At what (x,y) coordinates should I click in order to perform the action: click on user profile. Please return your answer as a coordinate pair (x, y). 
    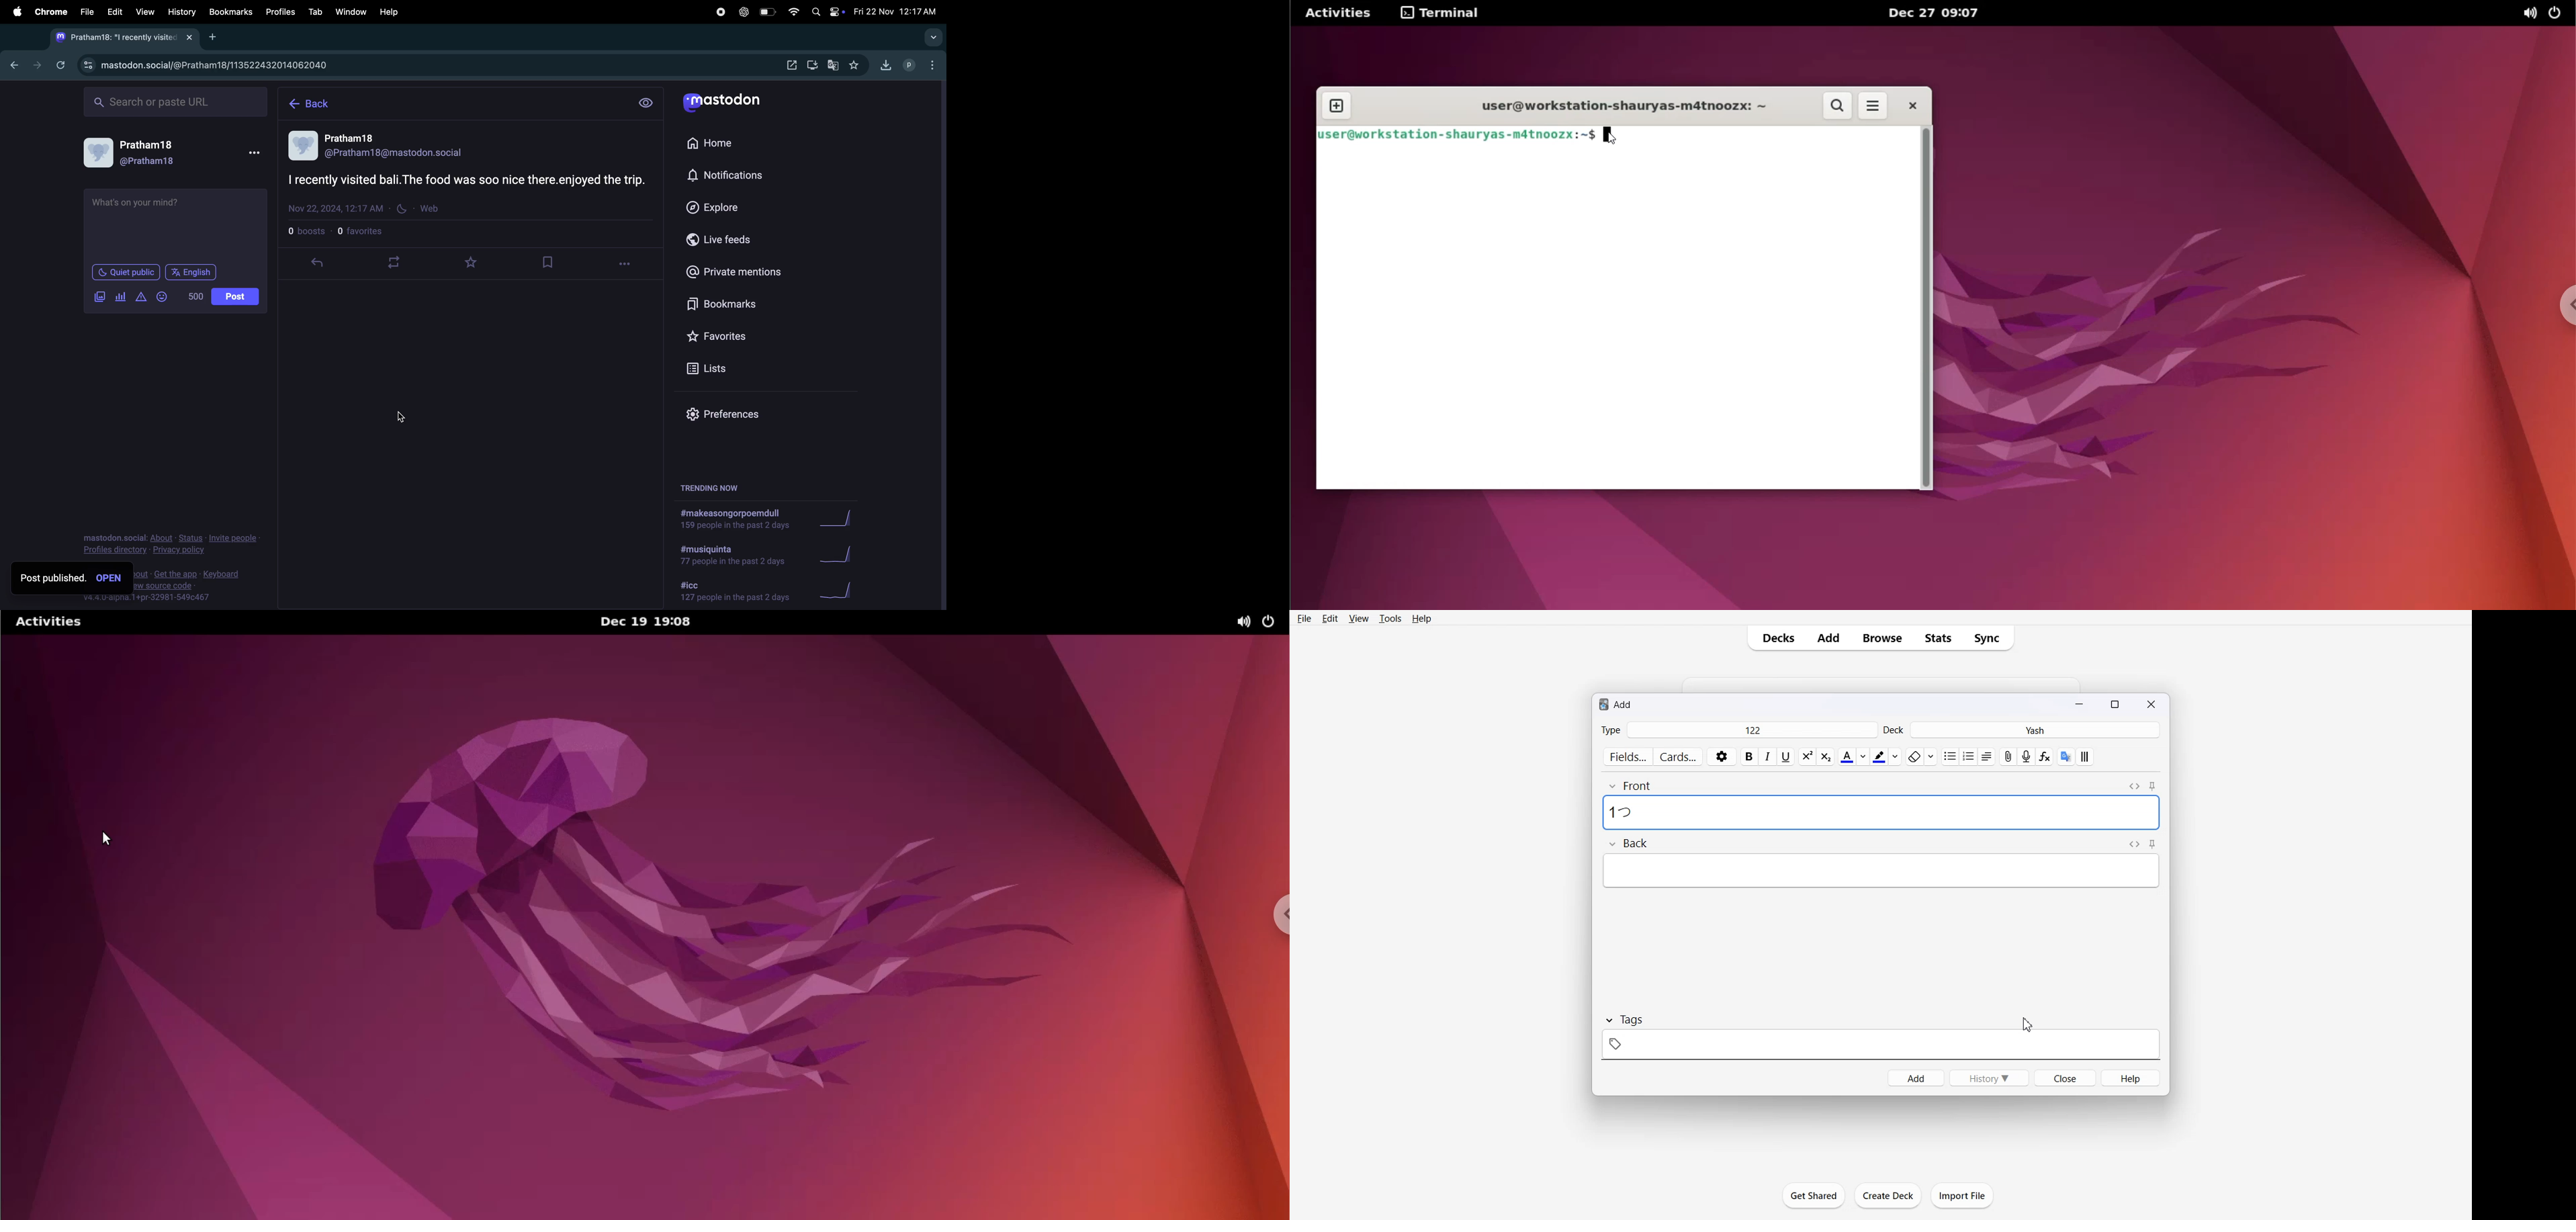
    Looking at the image, I should click on (175, 153).